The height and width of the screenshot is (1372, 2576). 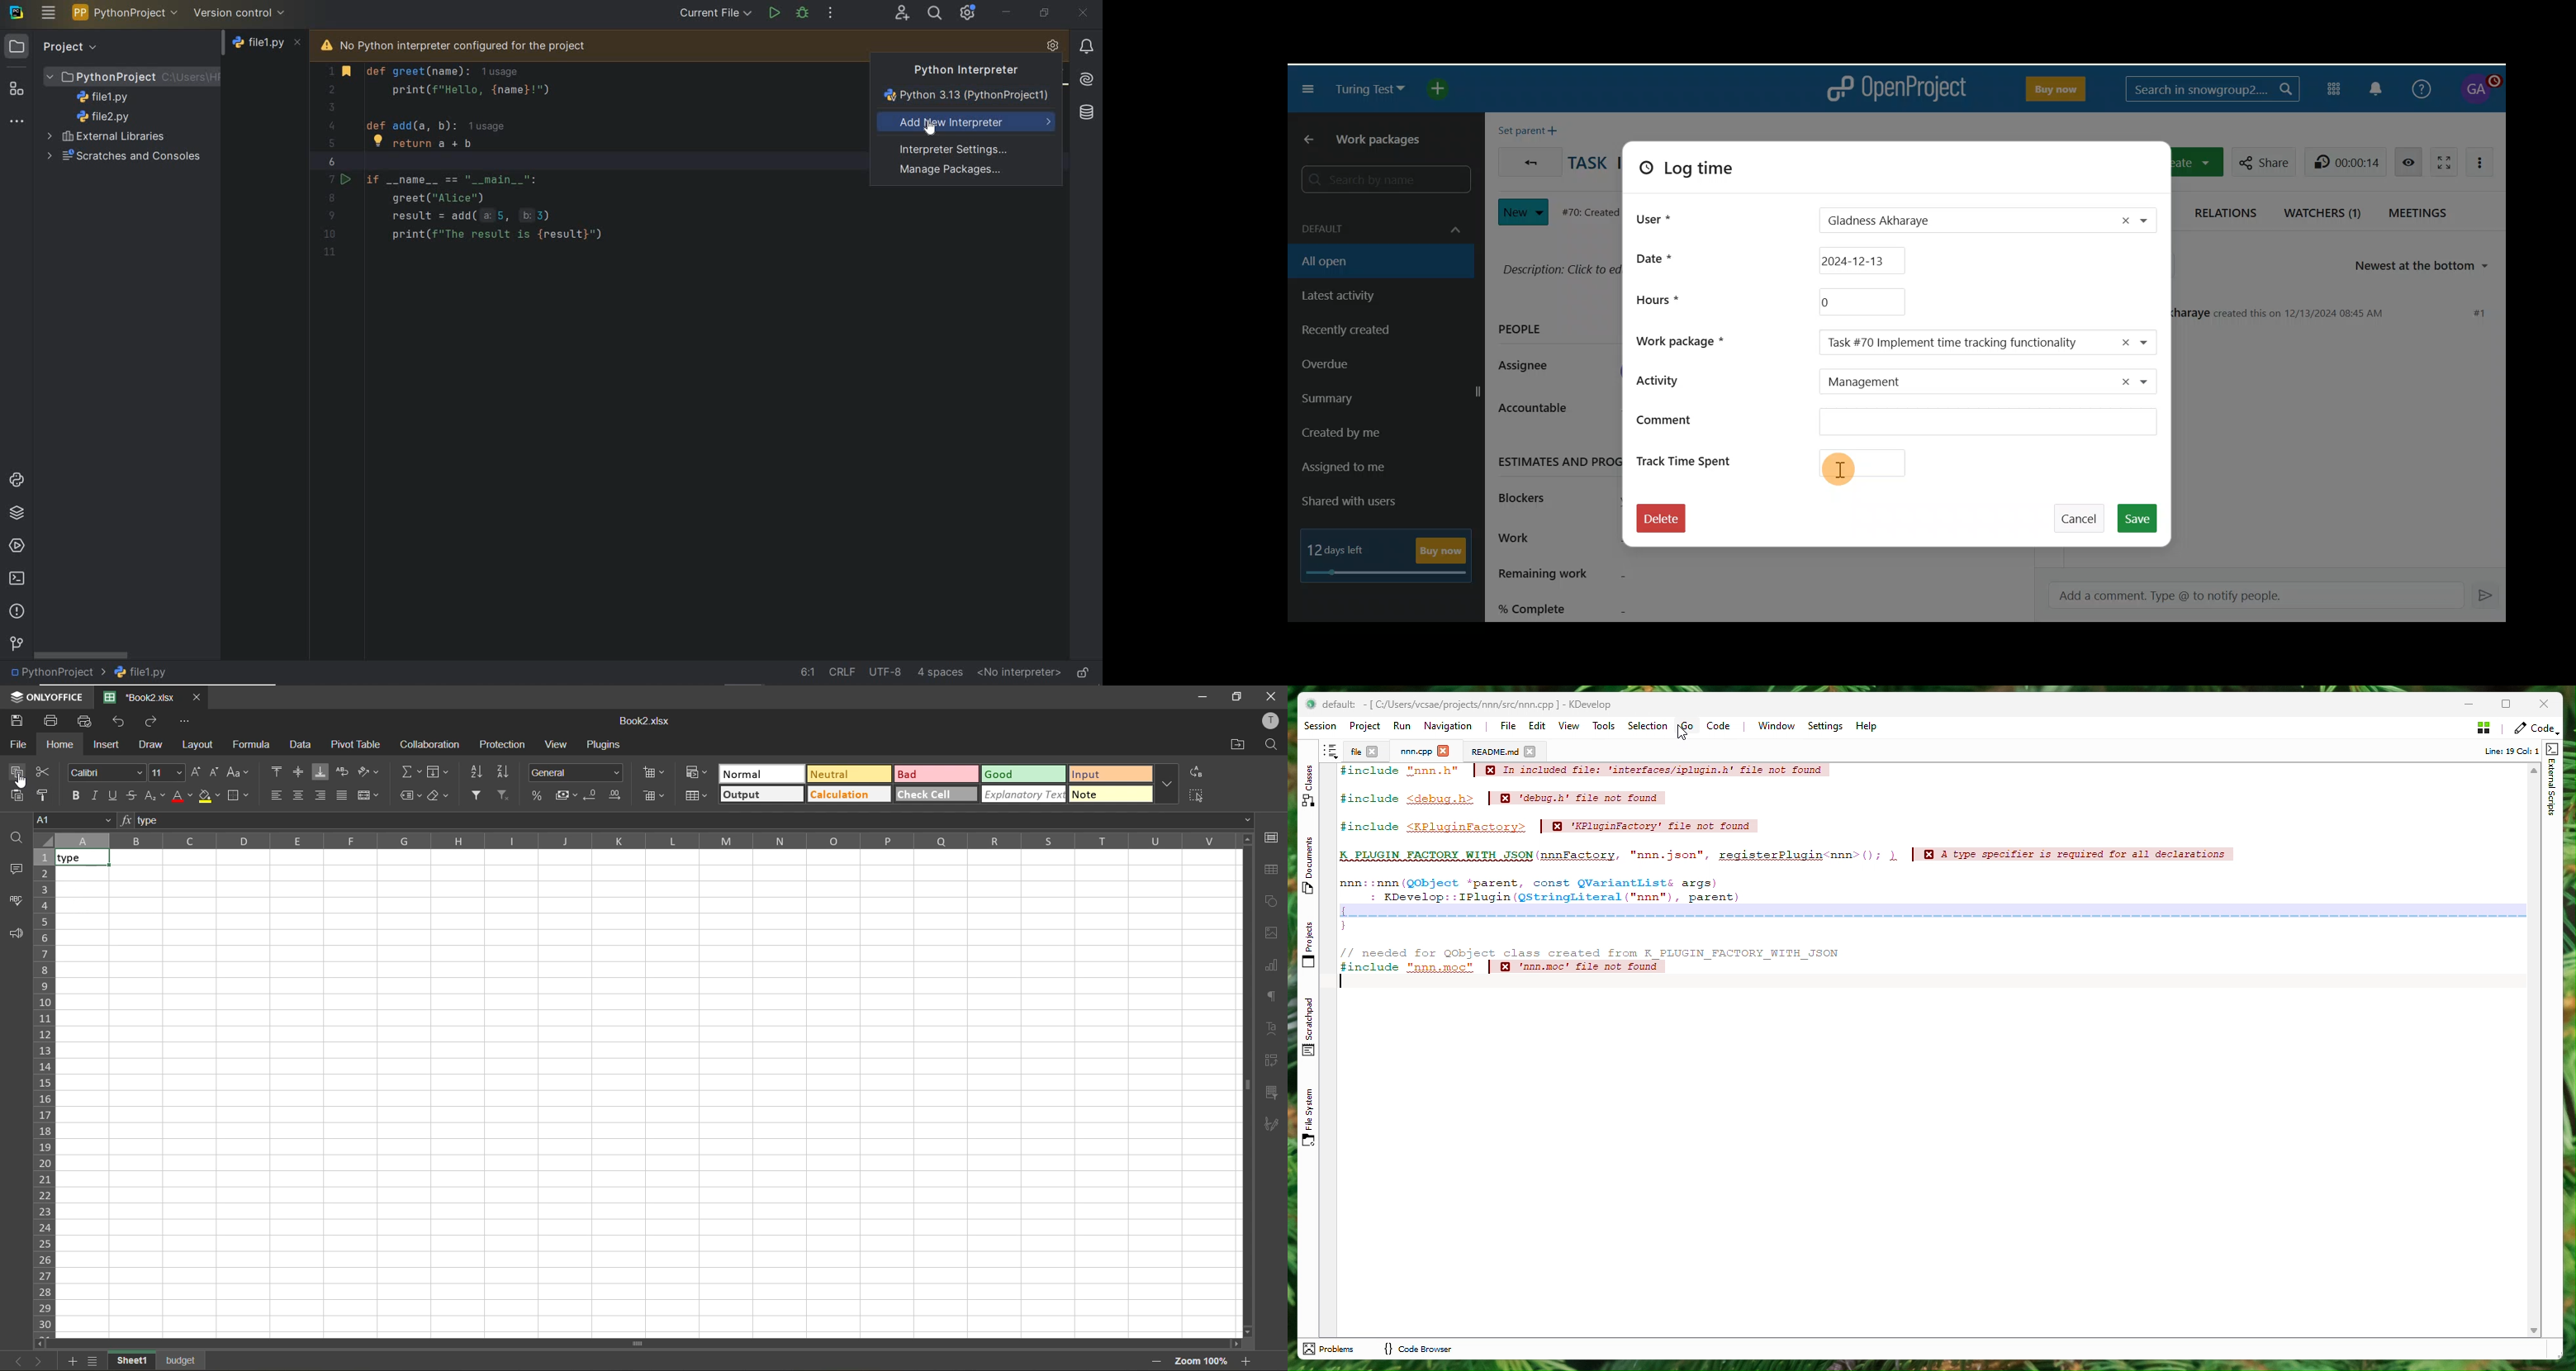 What do you see at coordinates (1402, 725) in the screenshot?
I see `Run` at bounding box center [1402, 725].